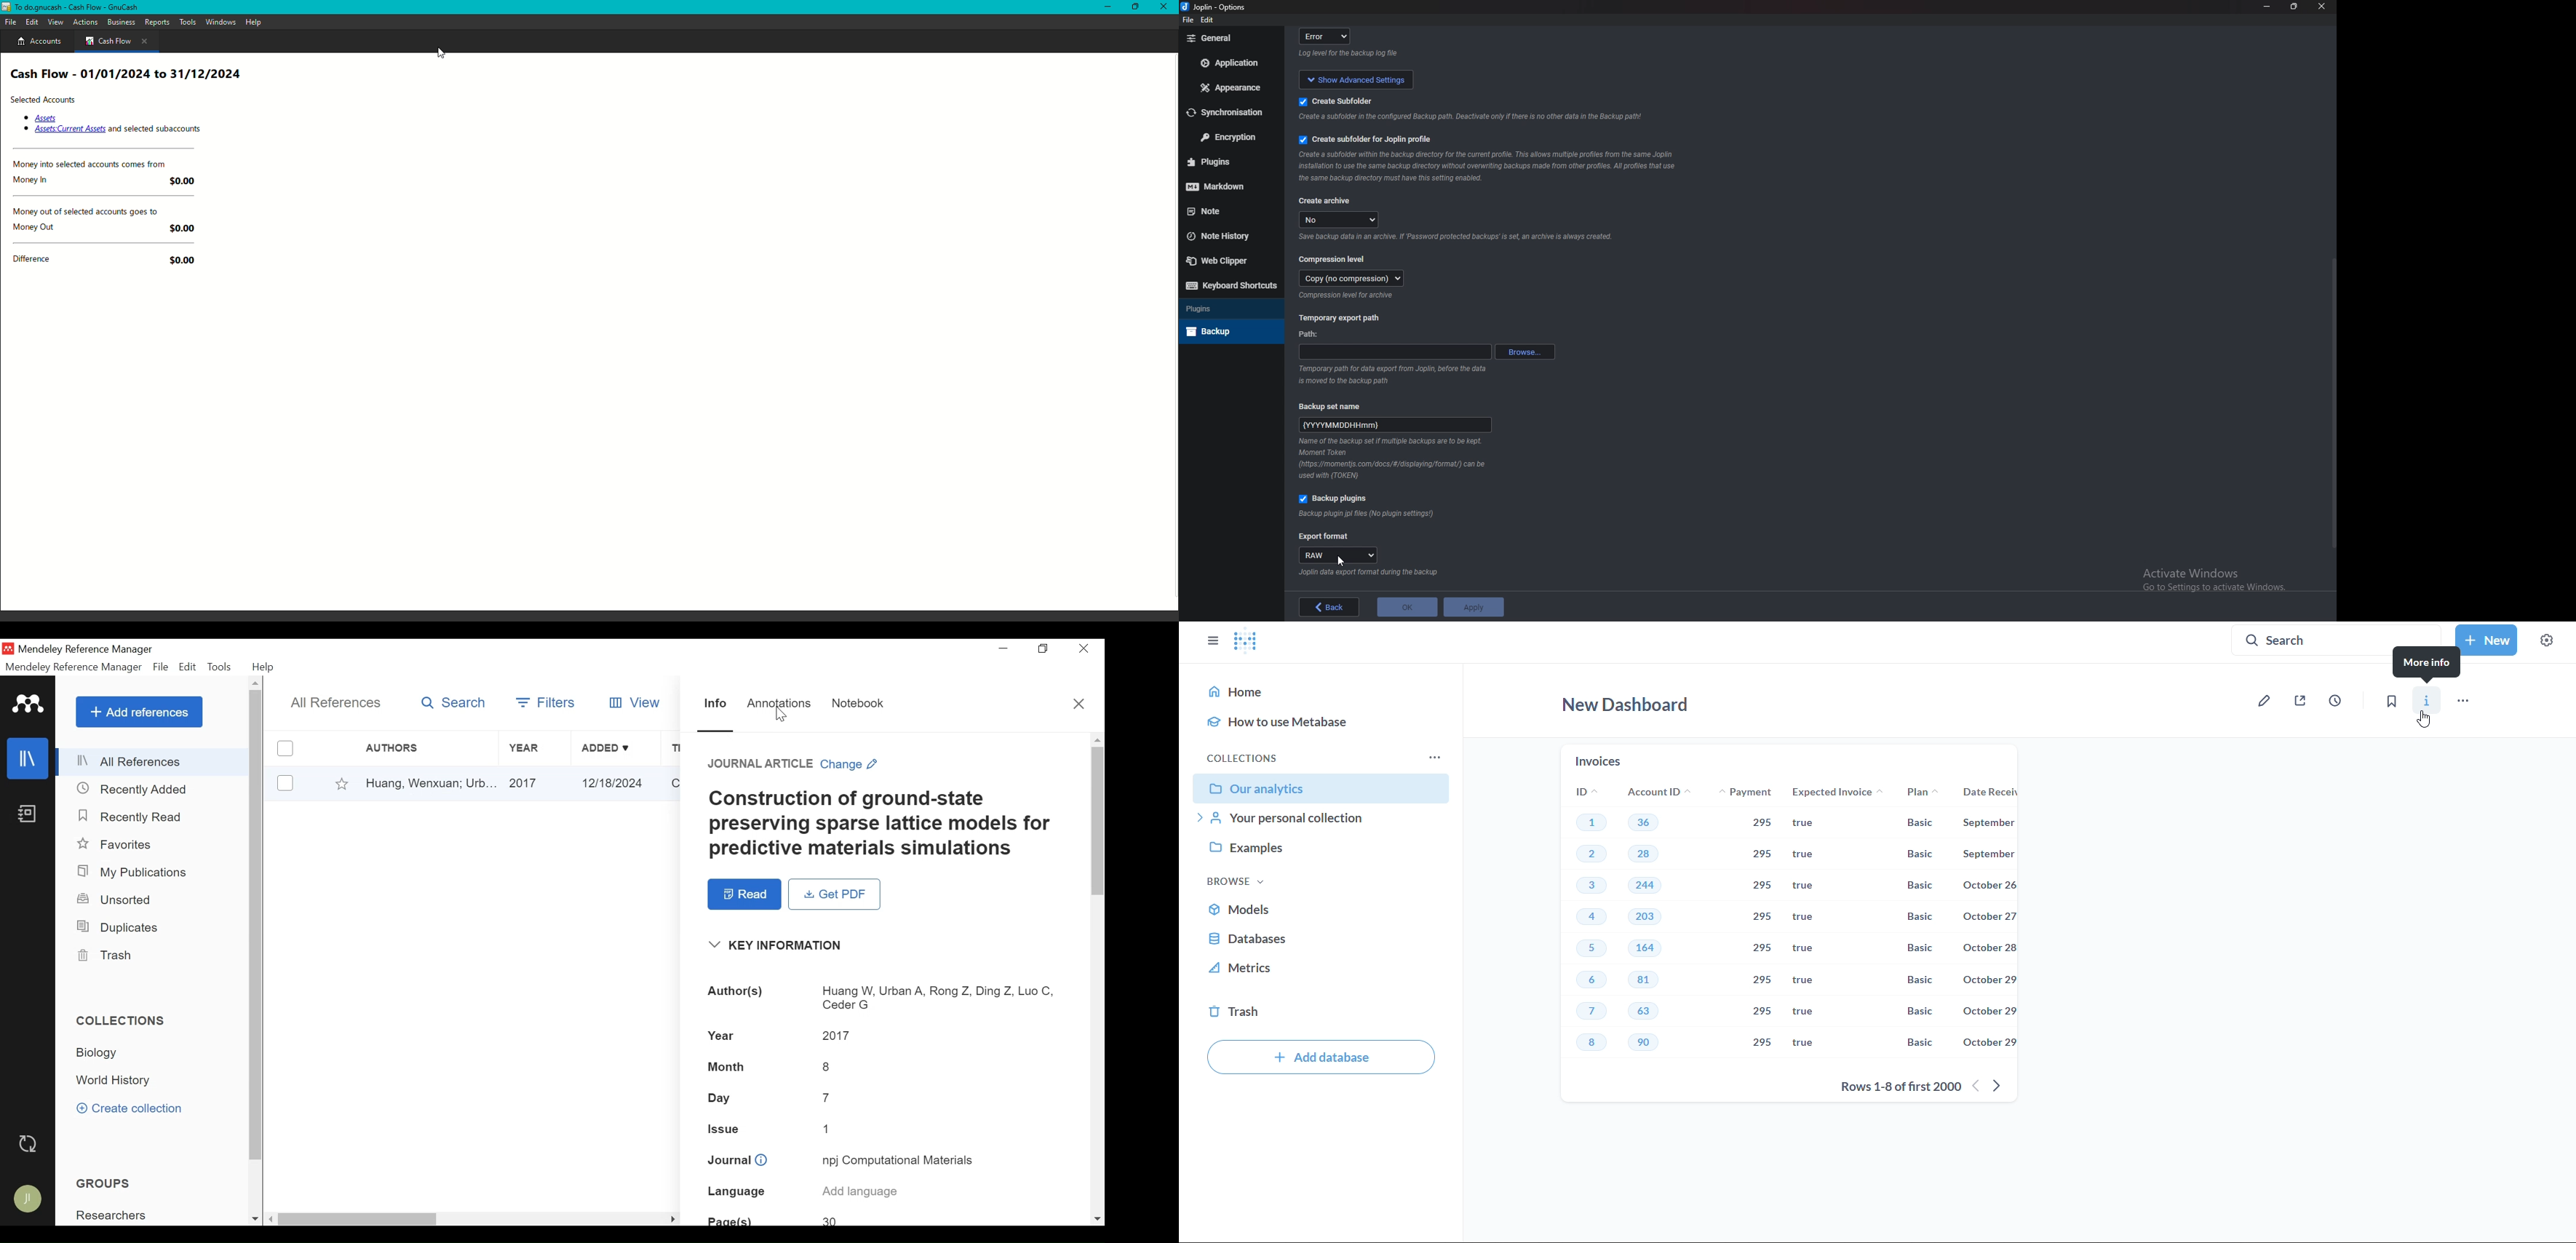  What do you see at coordinates (257, 682) in the screenshot?
I see `Scroll up` at bounding box center [257, 682].